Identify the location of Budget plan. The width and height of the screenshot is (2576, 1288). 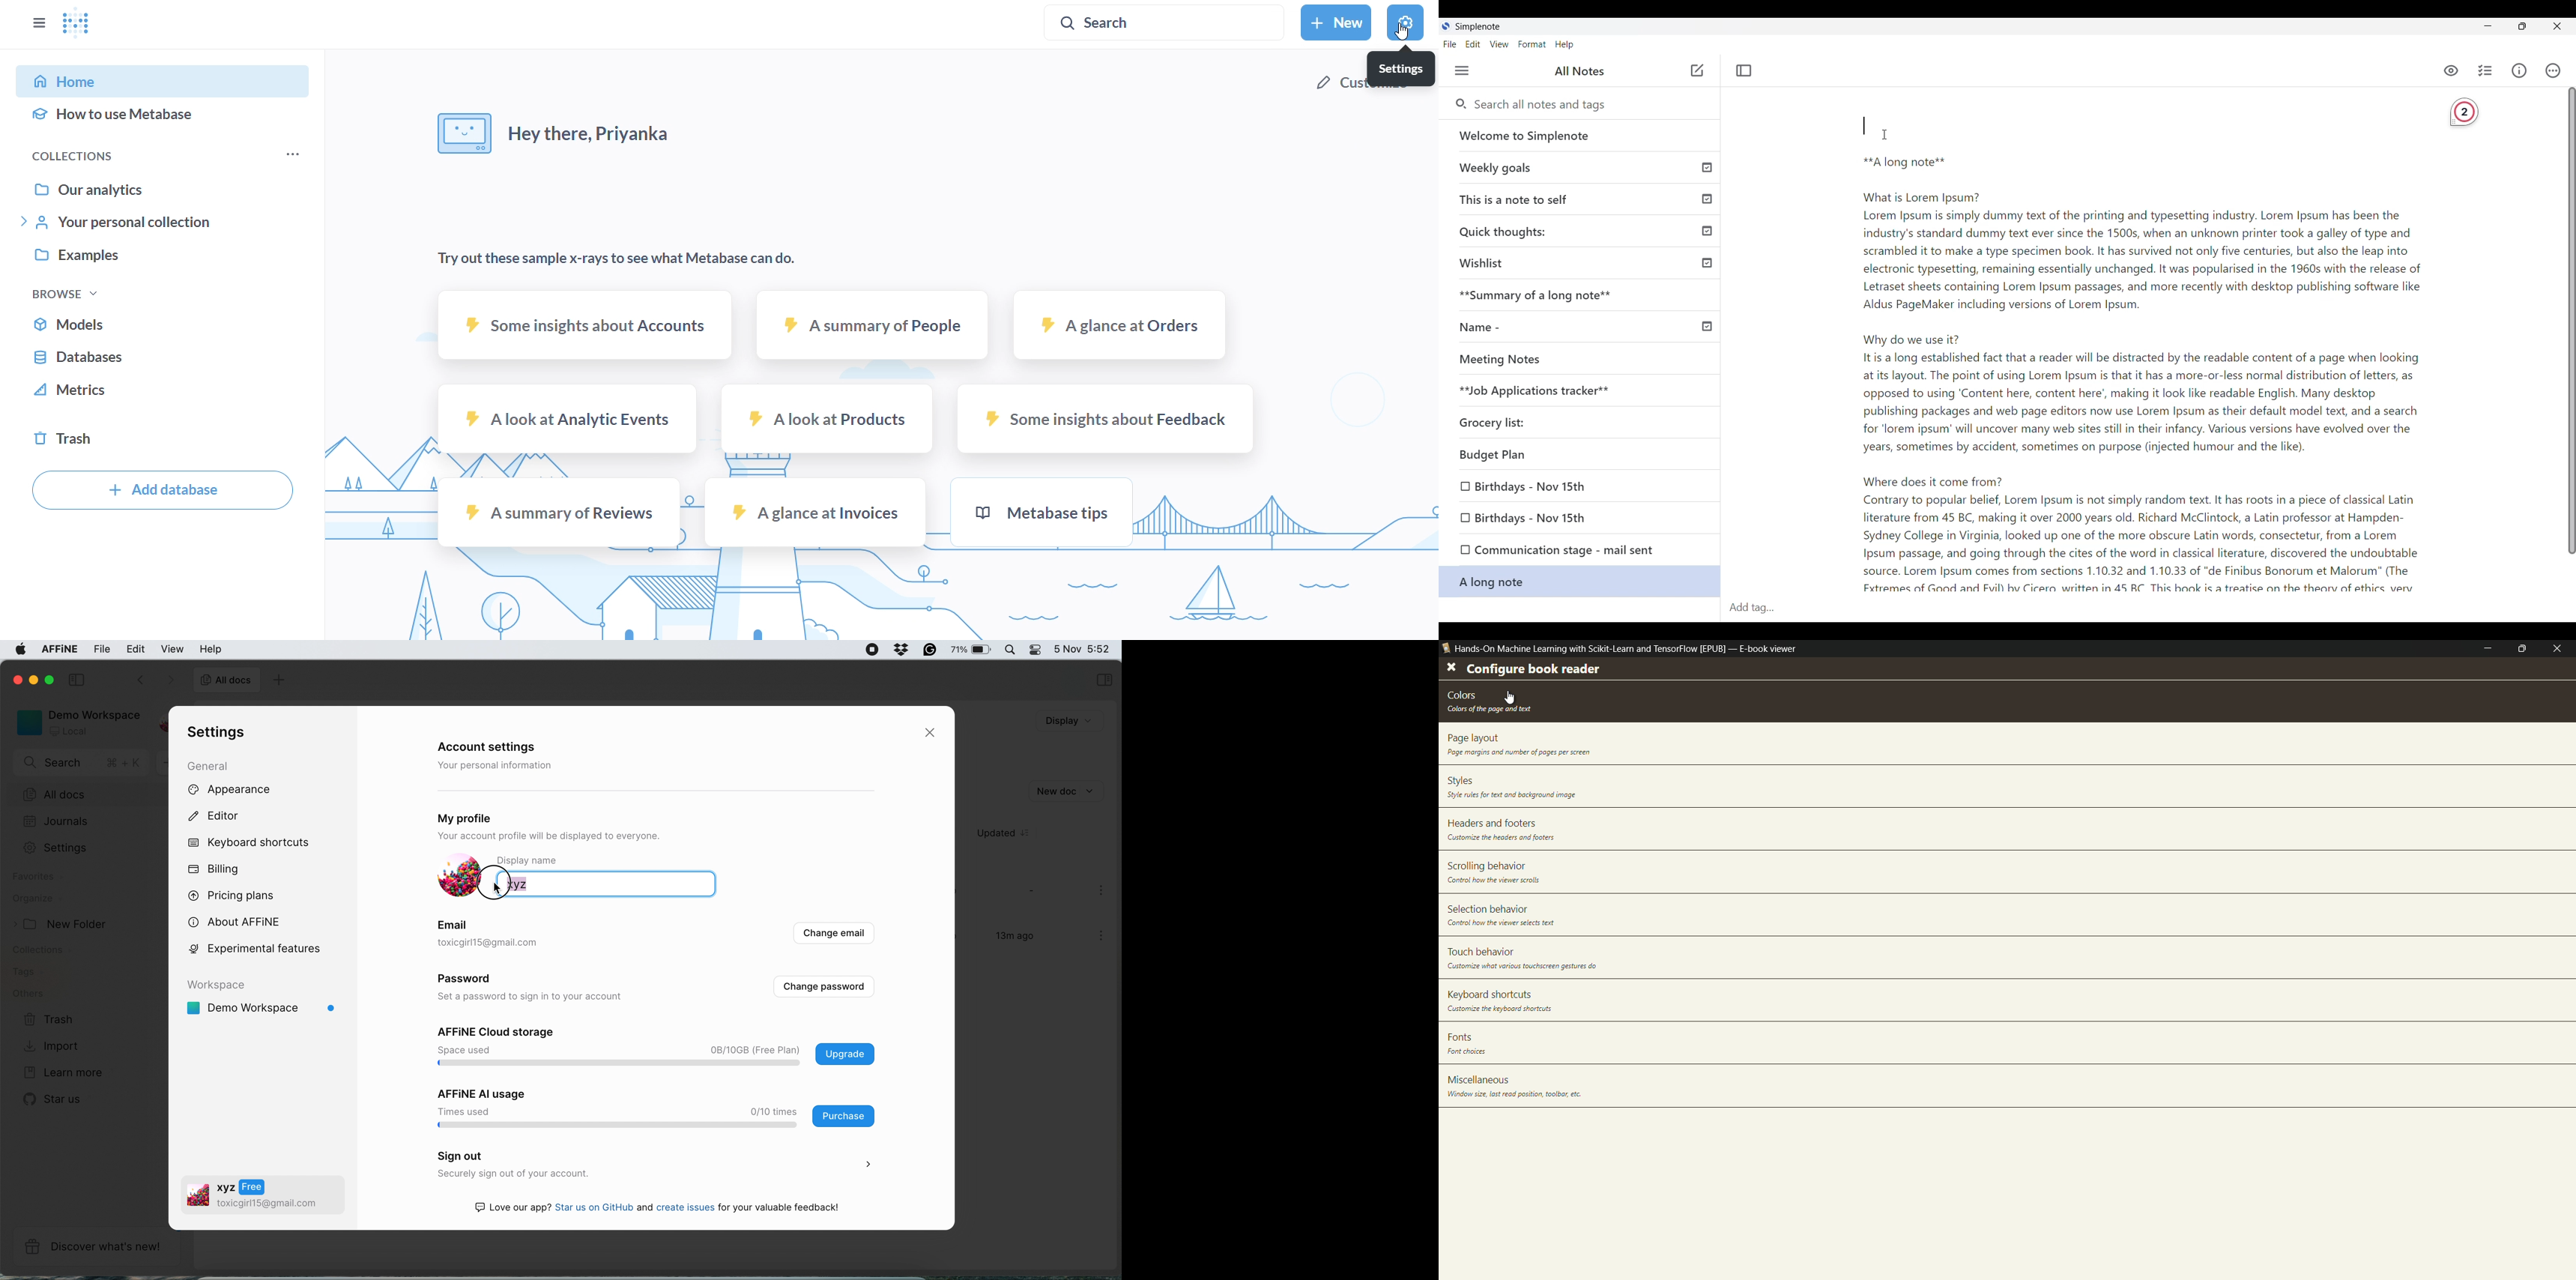
(1538, 457).